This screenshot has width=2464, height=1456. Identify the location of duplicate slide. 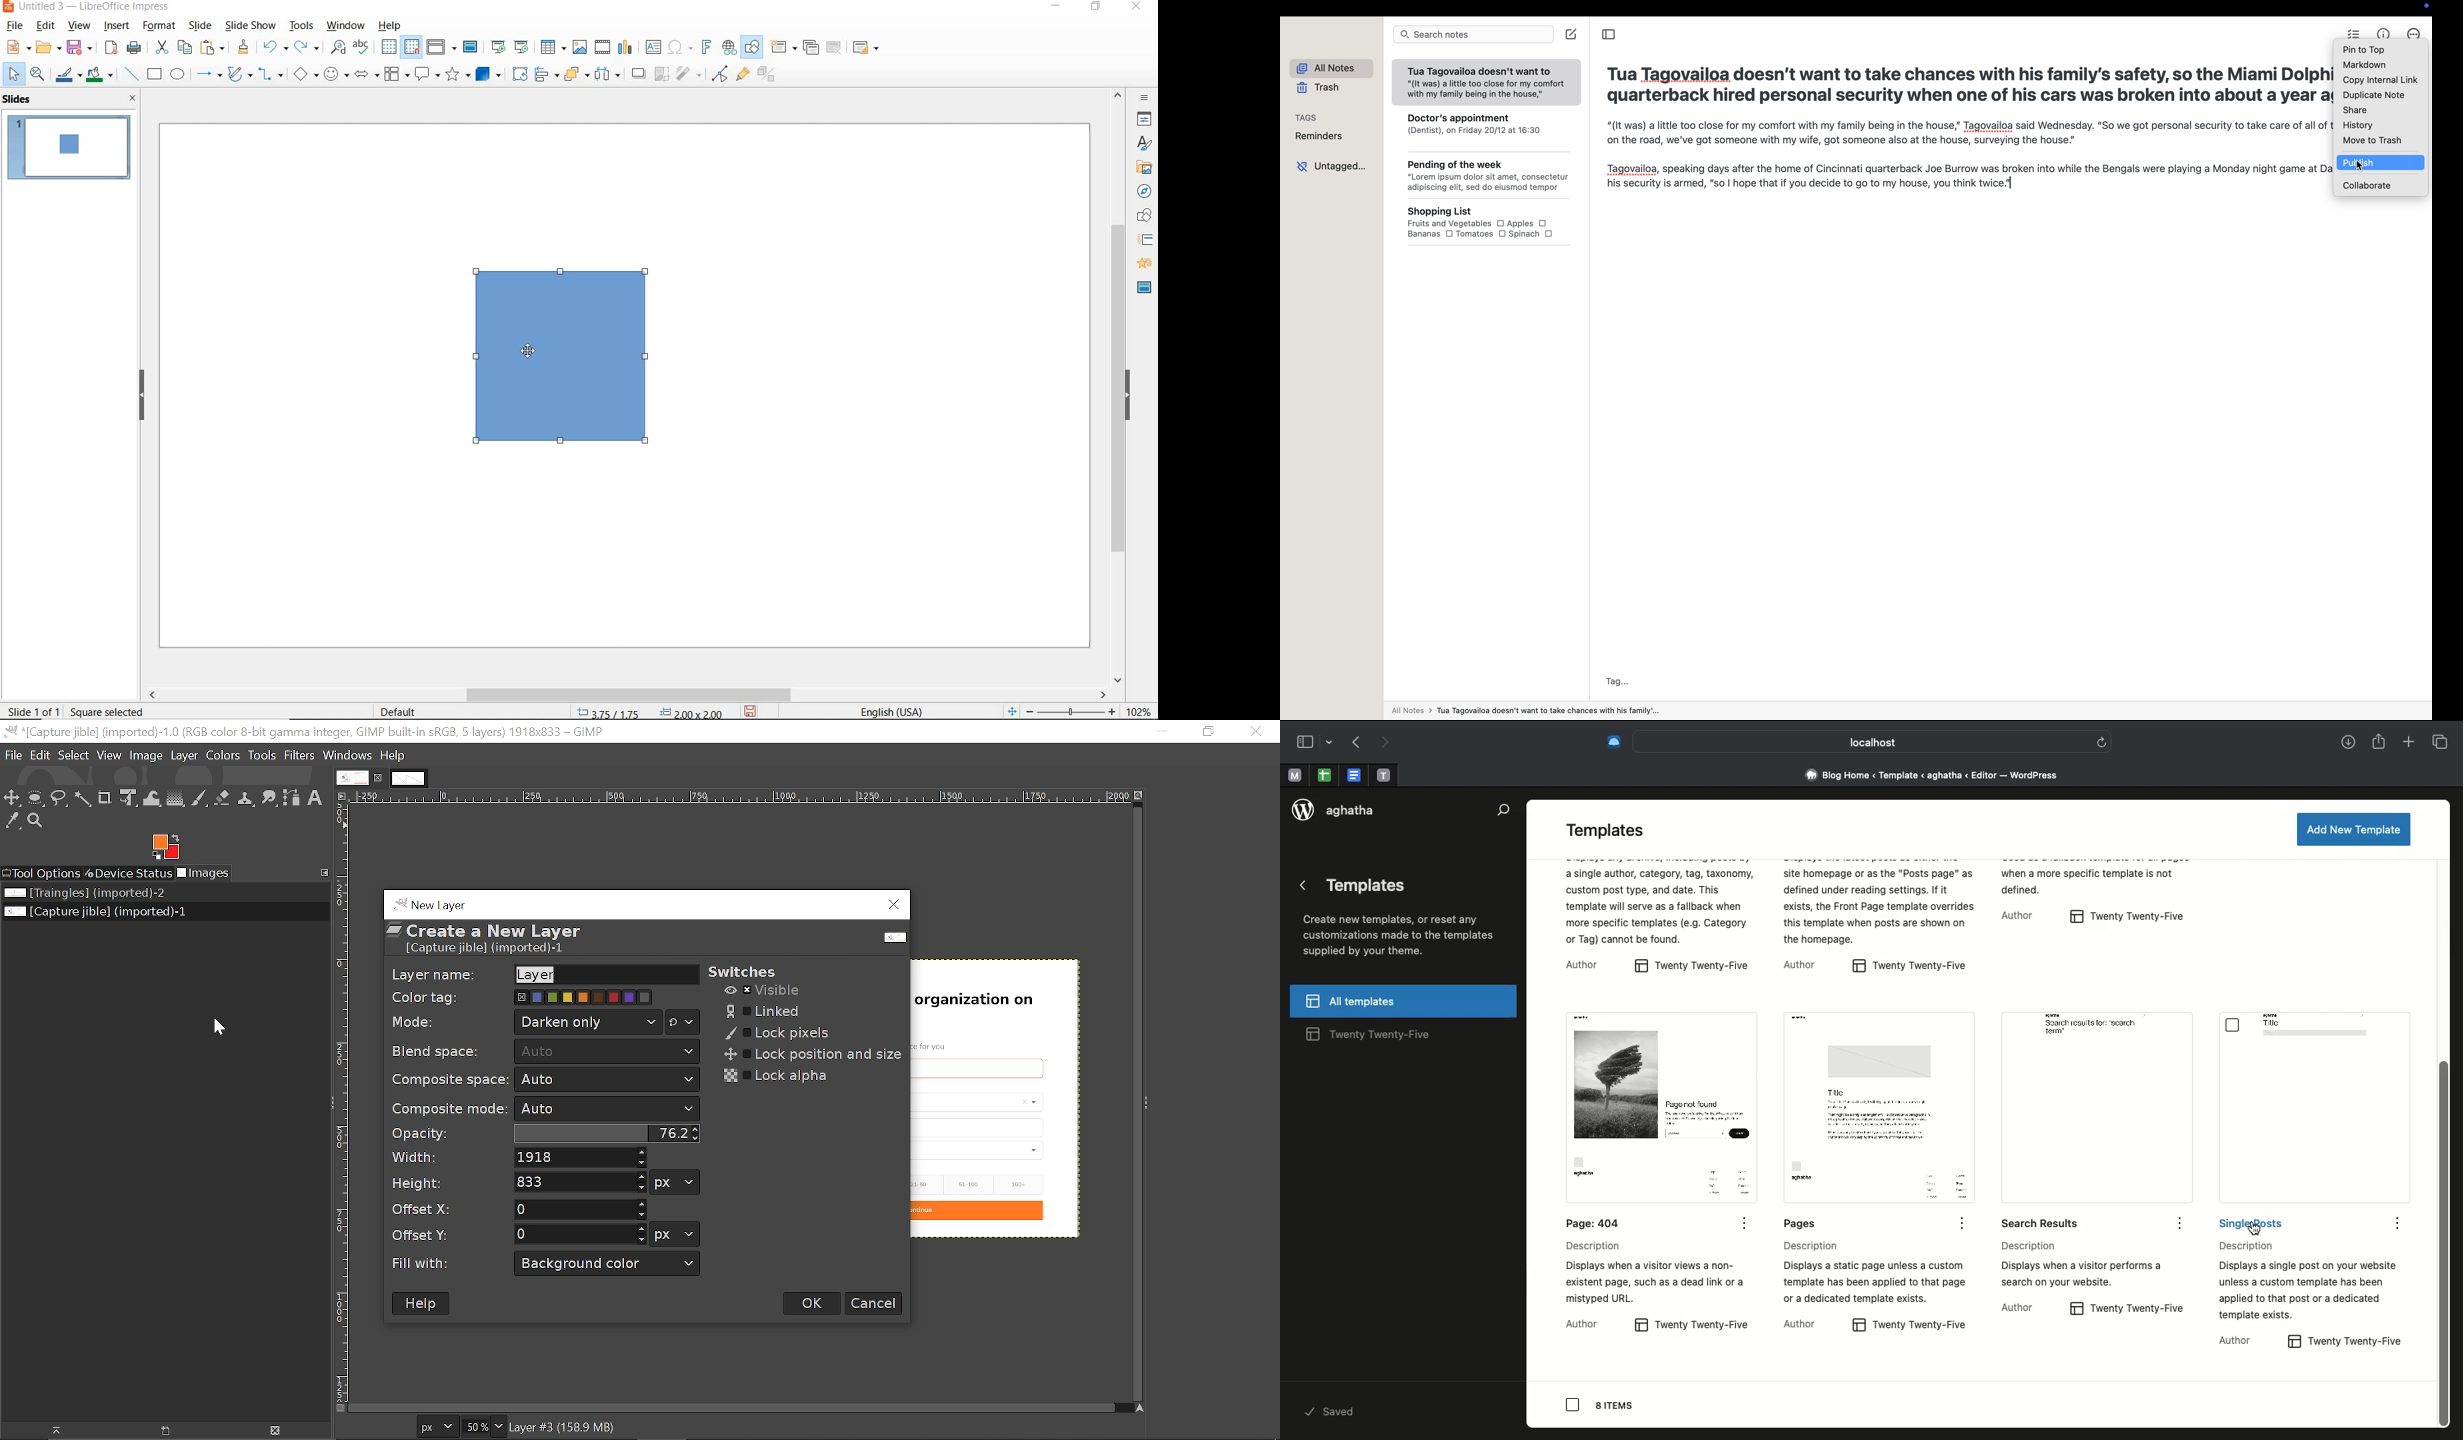
(812, 48).